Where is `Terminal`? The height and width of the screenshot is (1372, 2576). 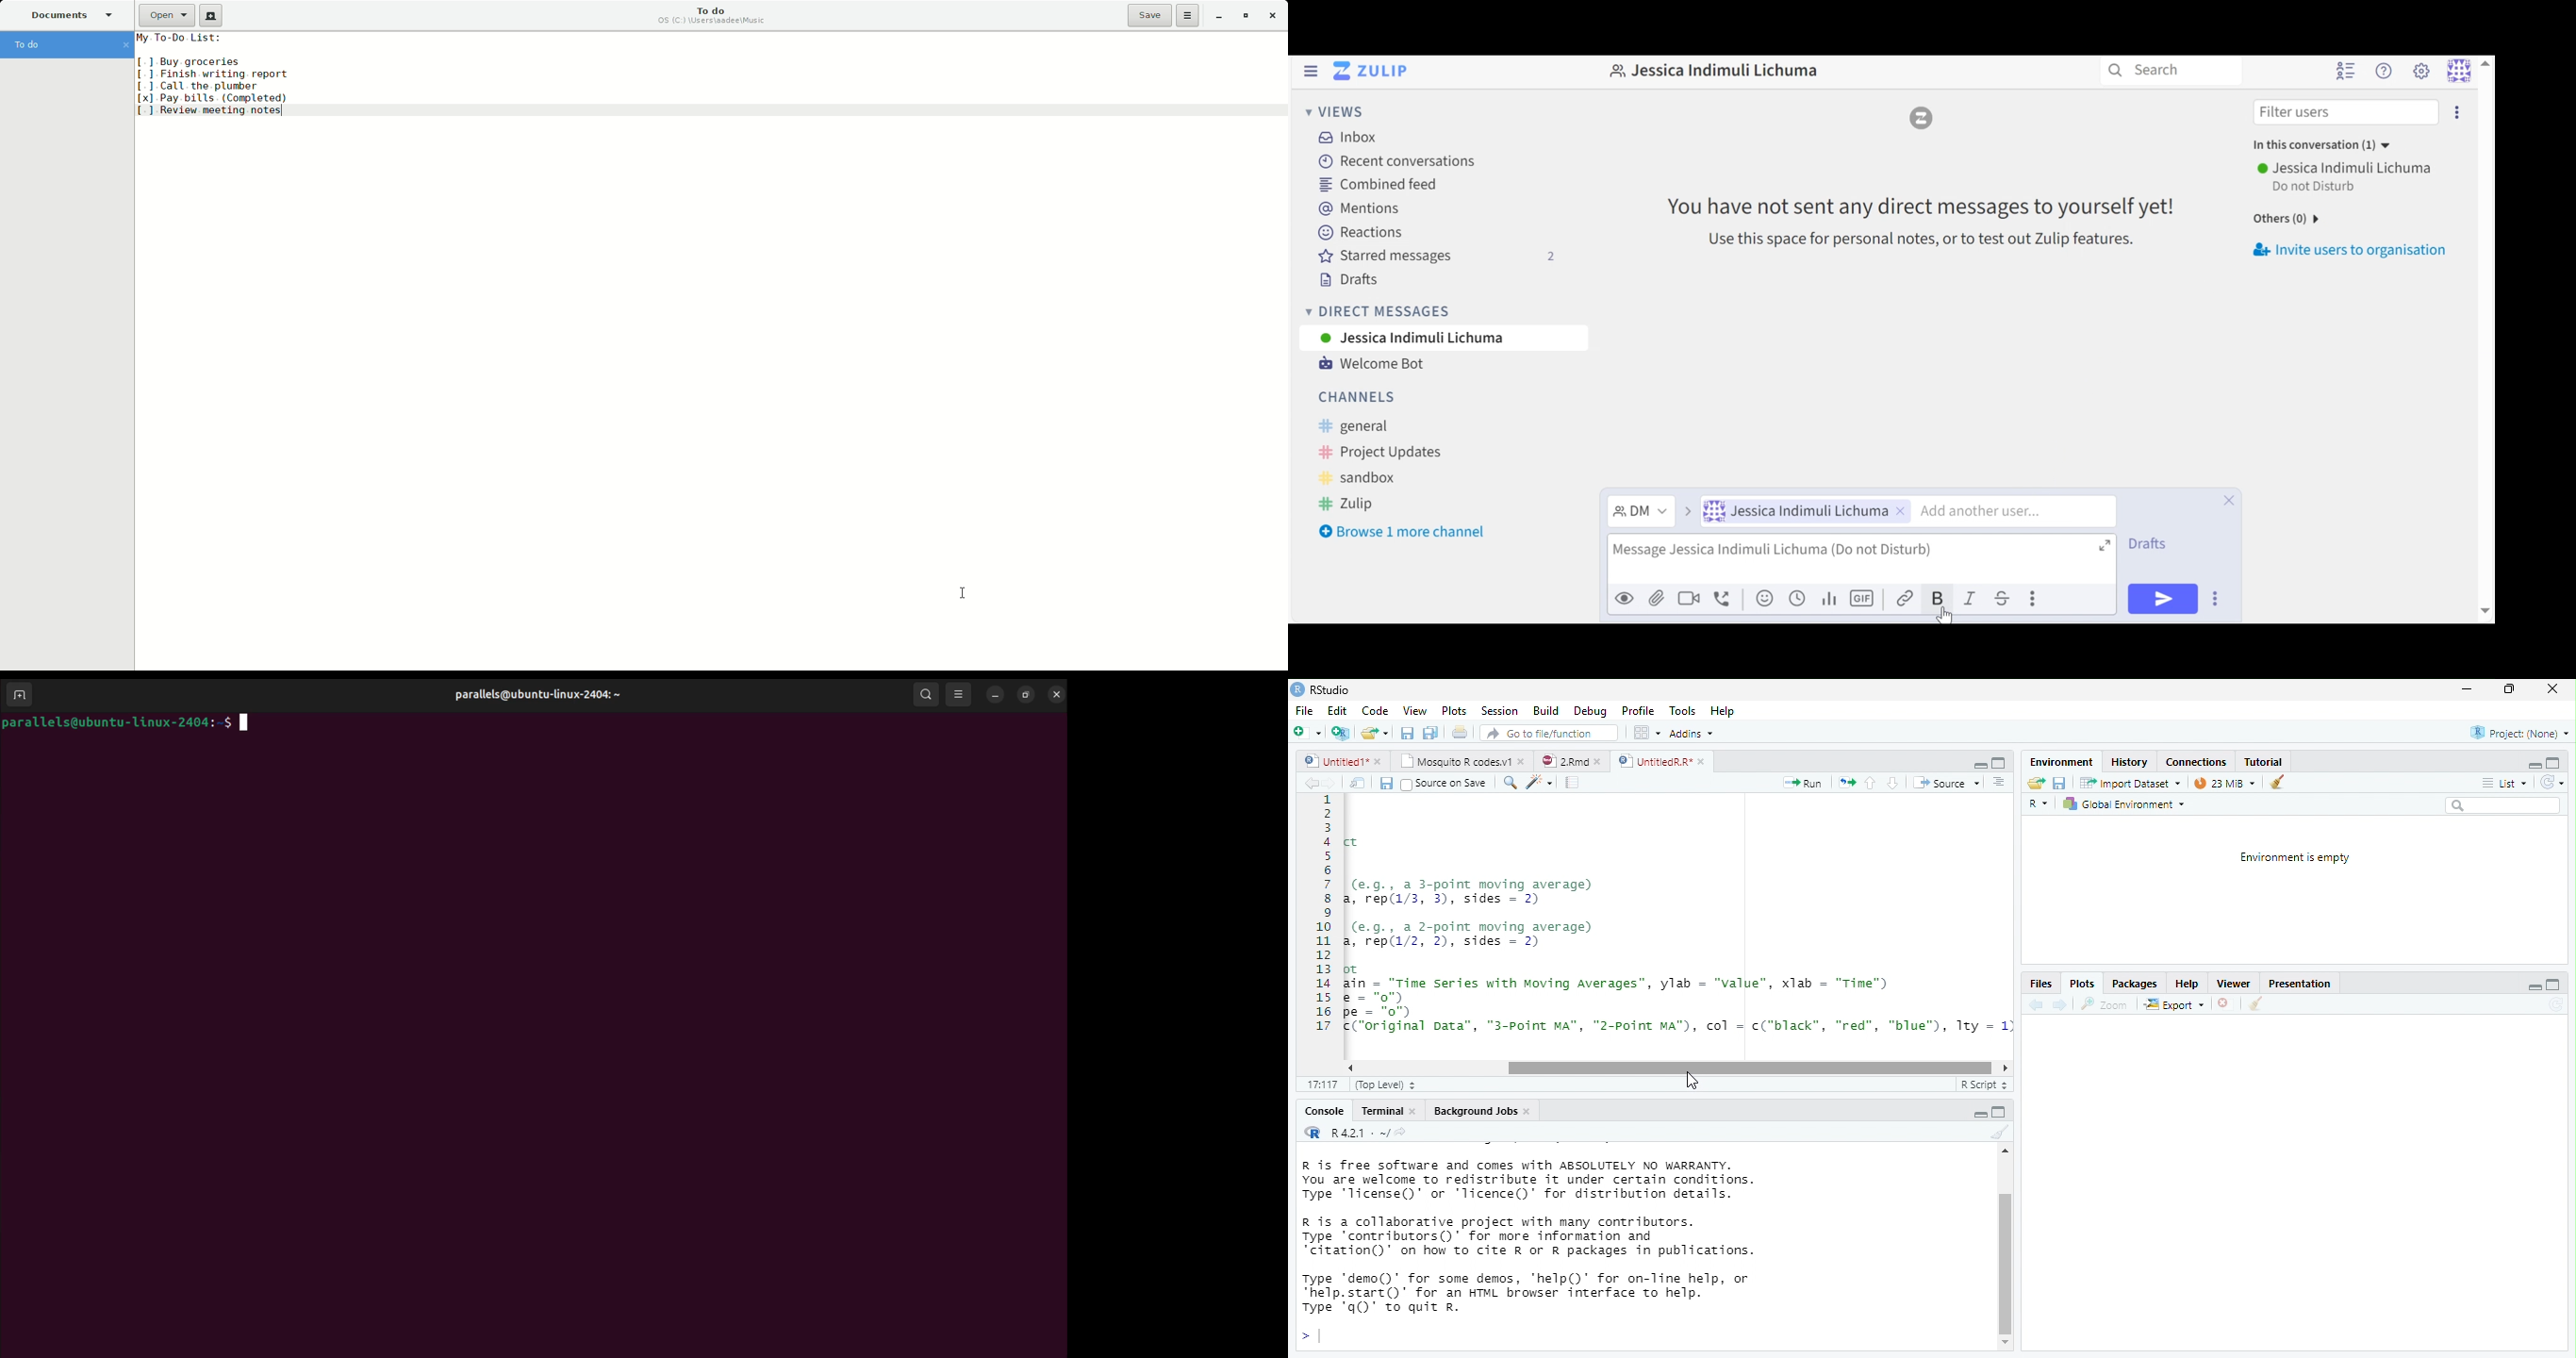
Terminal is located at coordinates (1381, 1111).